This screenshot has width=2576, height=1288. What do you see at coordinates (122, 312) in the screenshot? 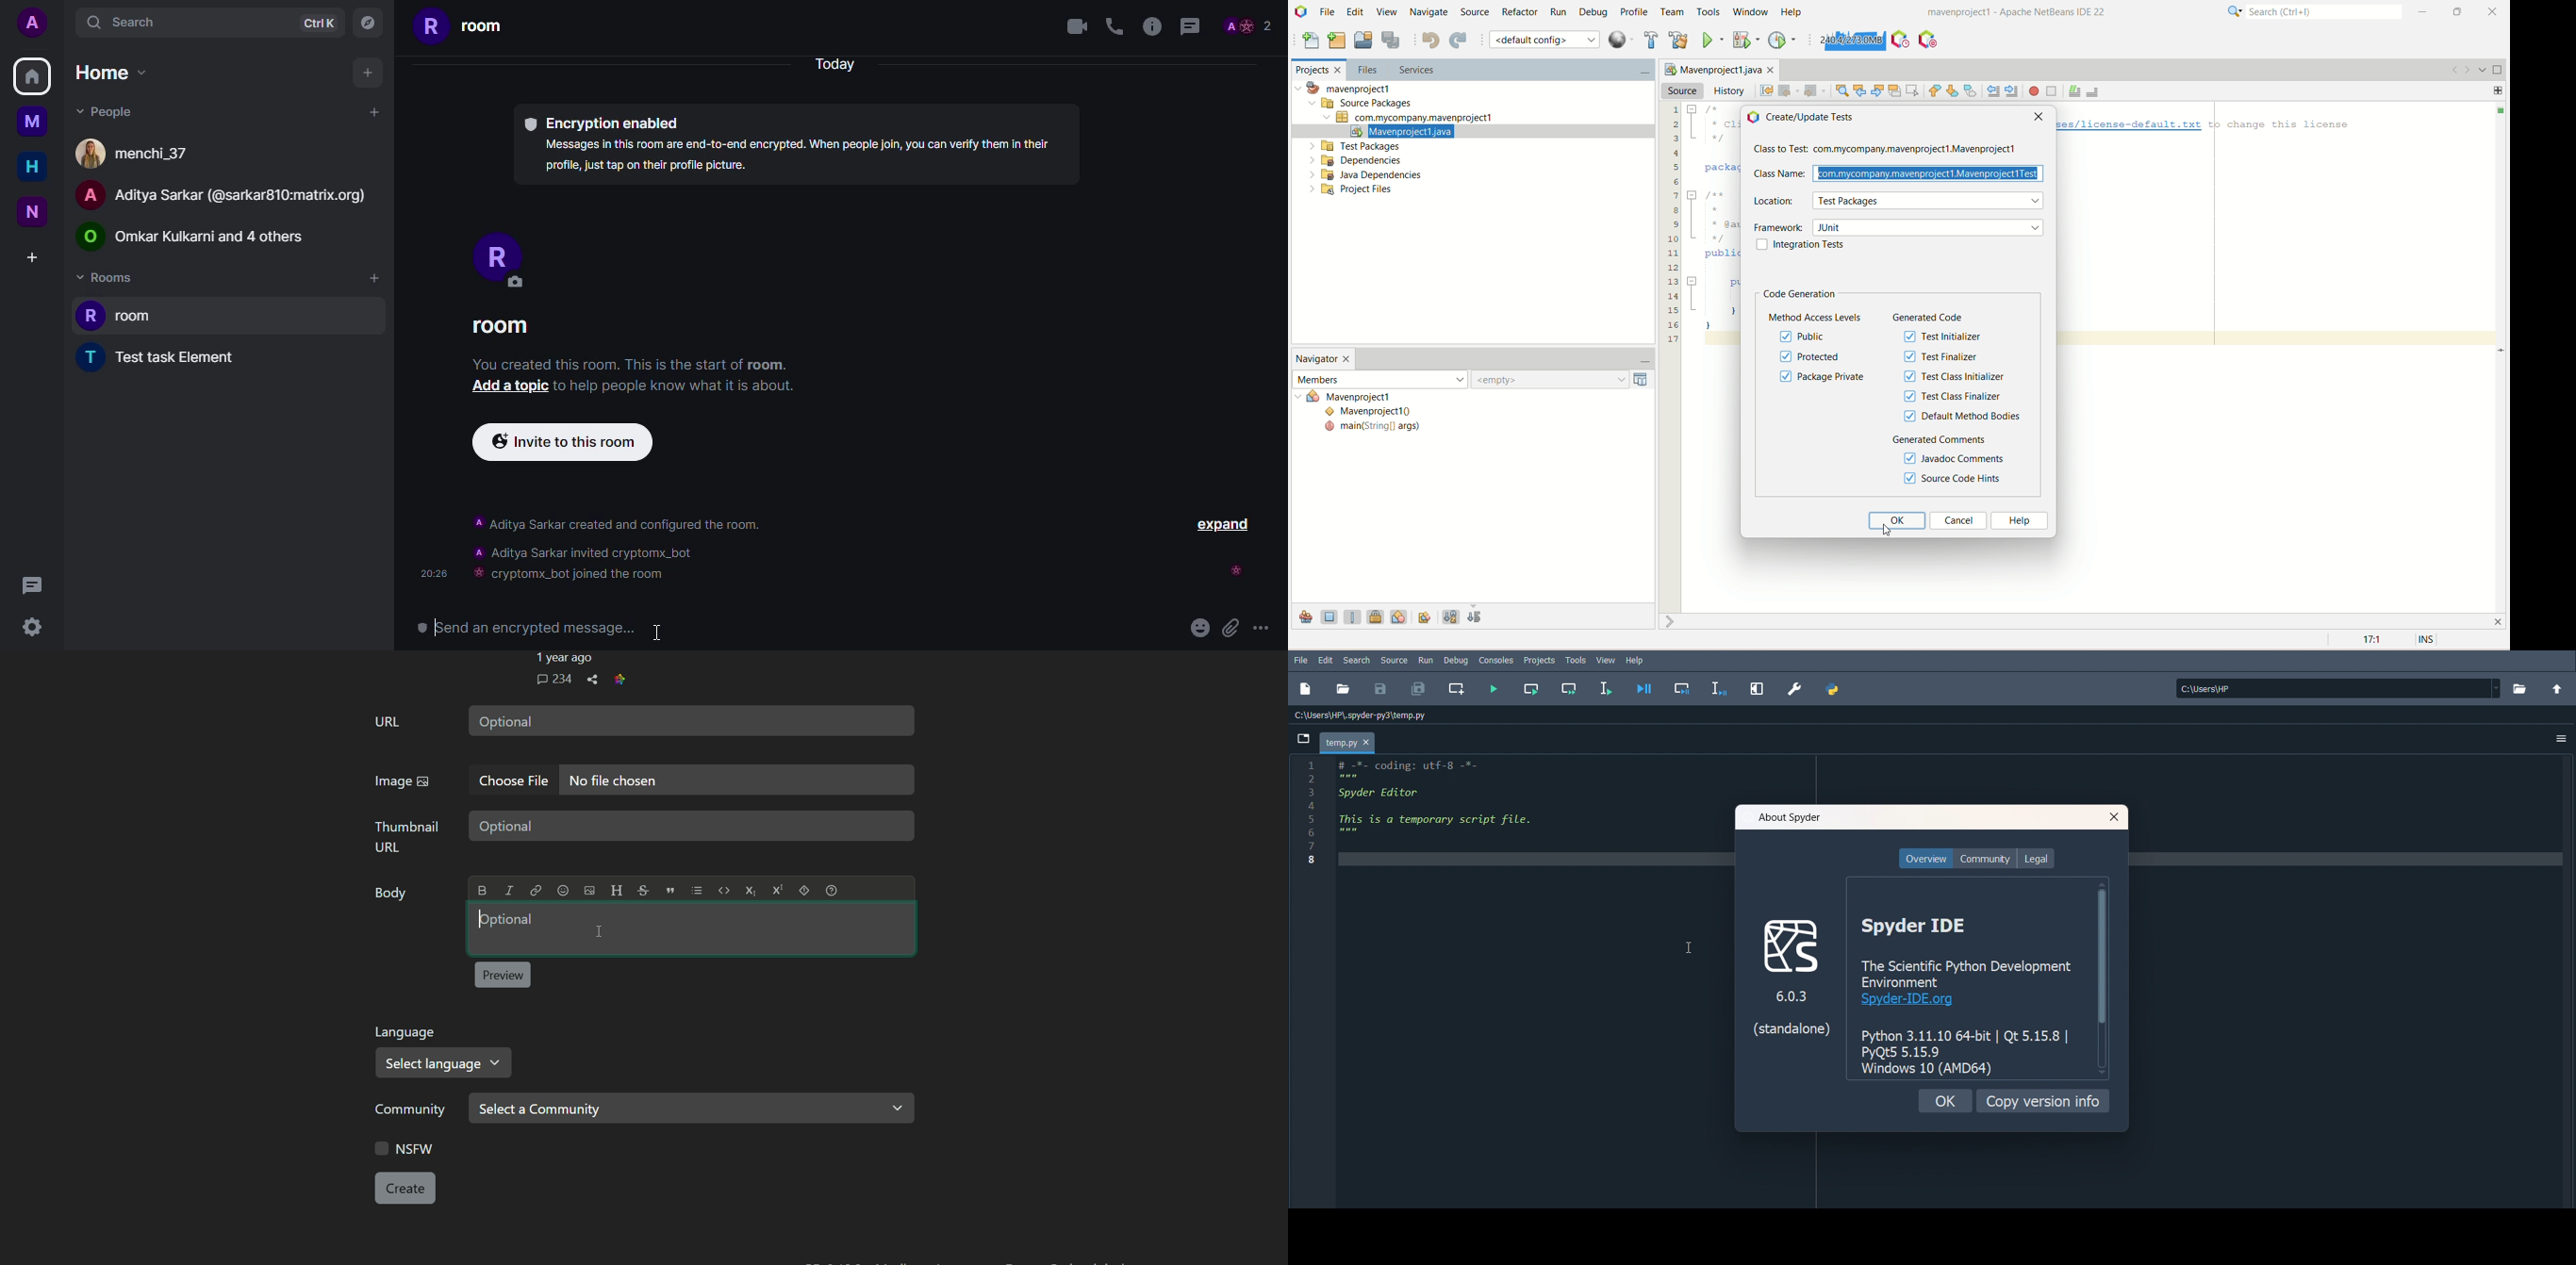
I see `room` at bounding box center [122, 312].